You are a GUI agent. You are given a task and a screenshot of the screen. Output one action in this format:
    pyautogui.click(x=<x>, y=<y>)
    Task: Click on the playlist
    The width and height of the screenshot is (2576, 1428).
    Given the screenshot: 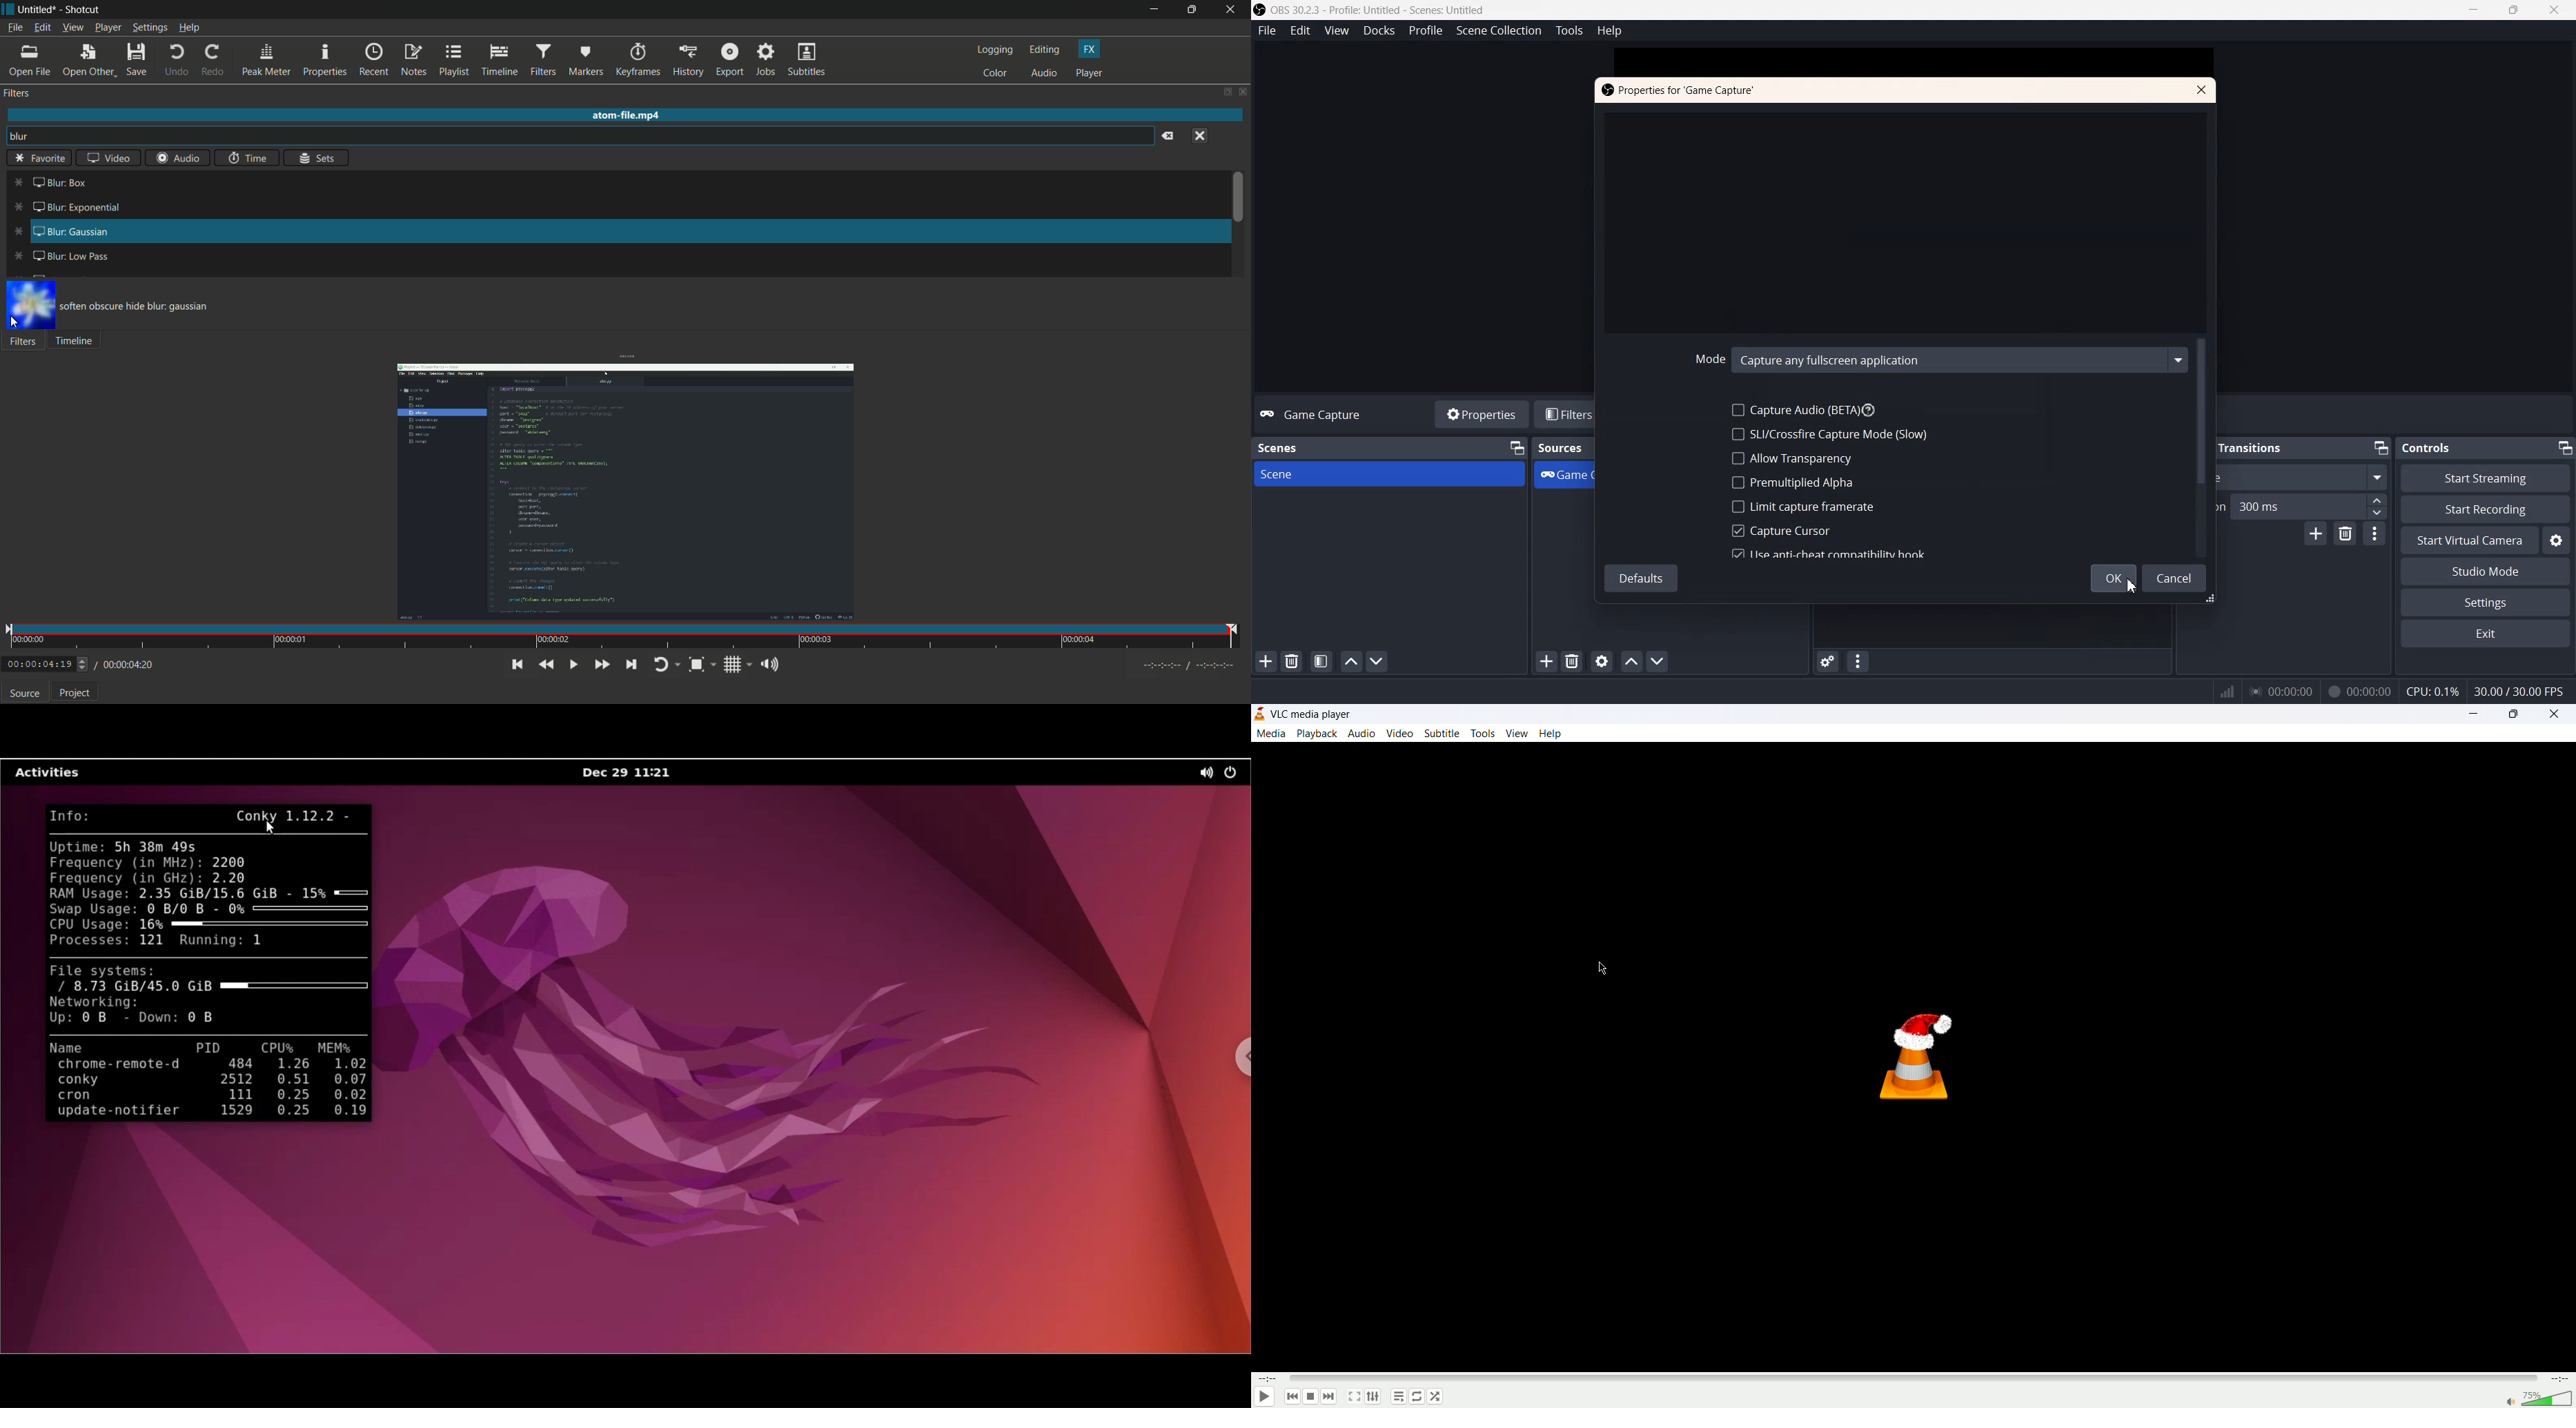 What is the action you would take?
    pyautogui.click(x=1398, y=1397)
    